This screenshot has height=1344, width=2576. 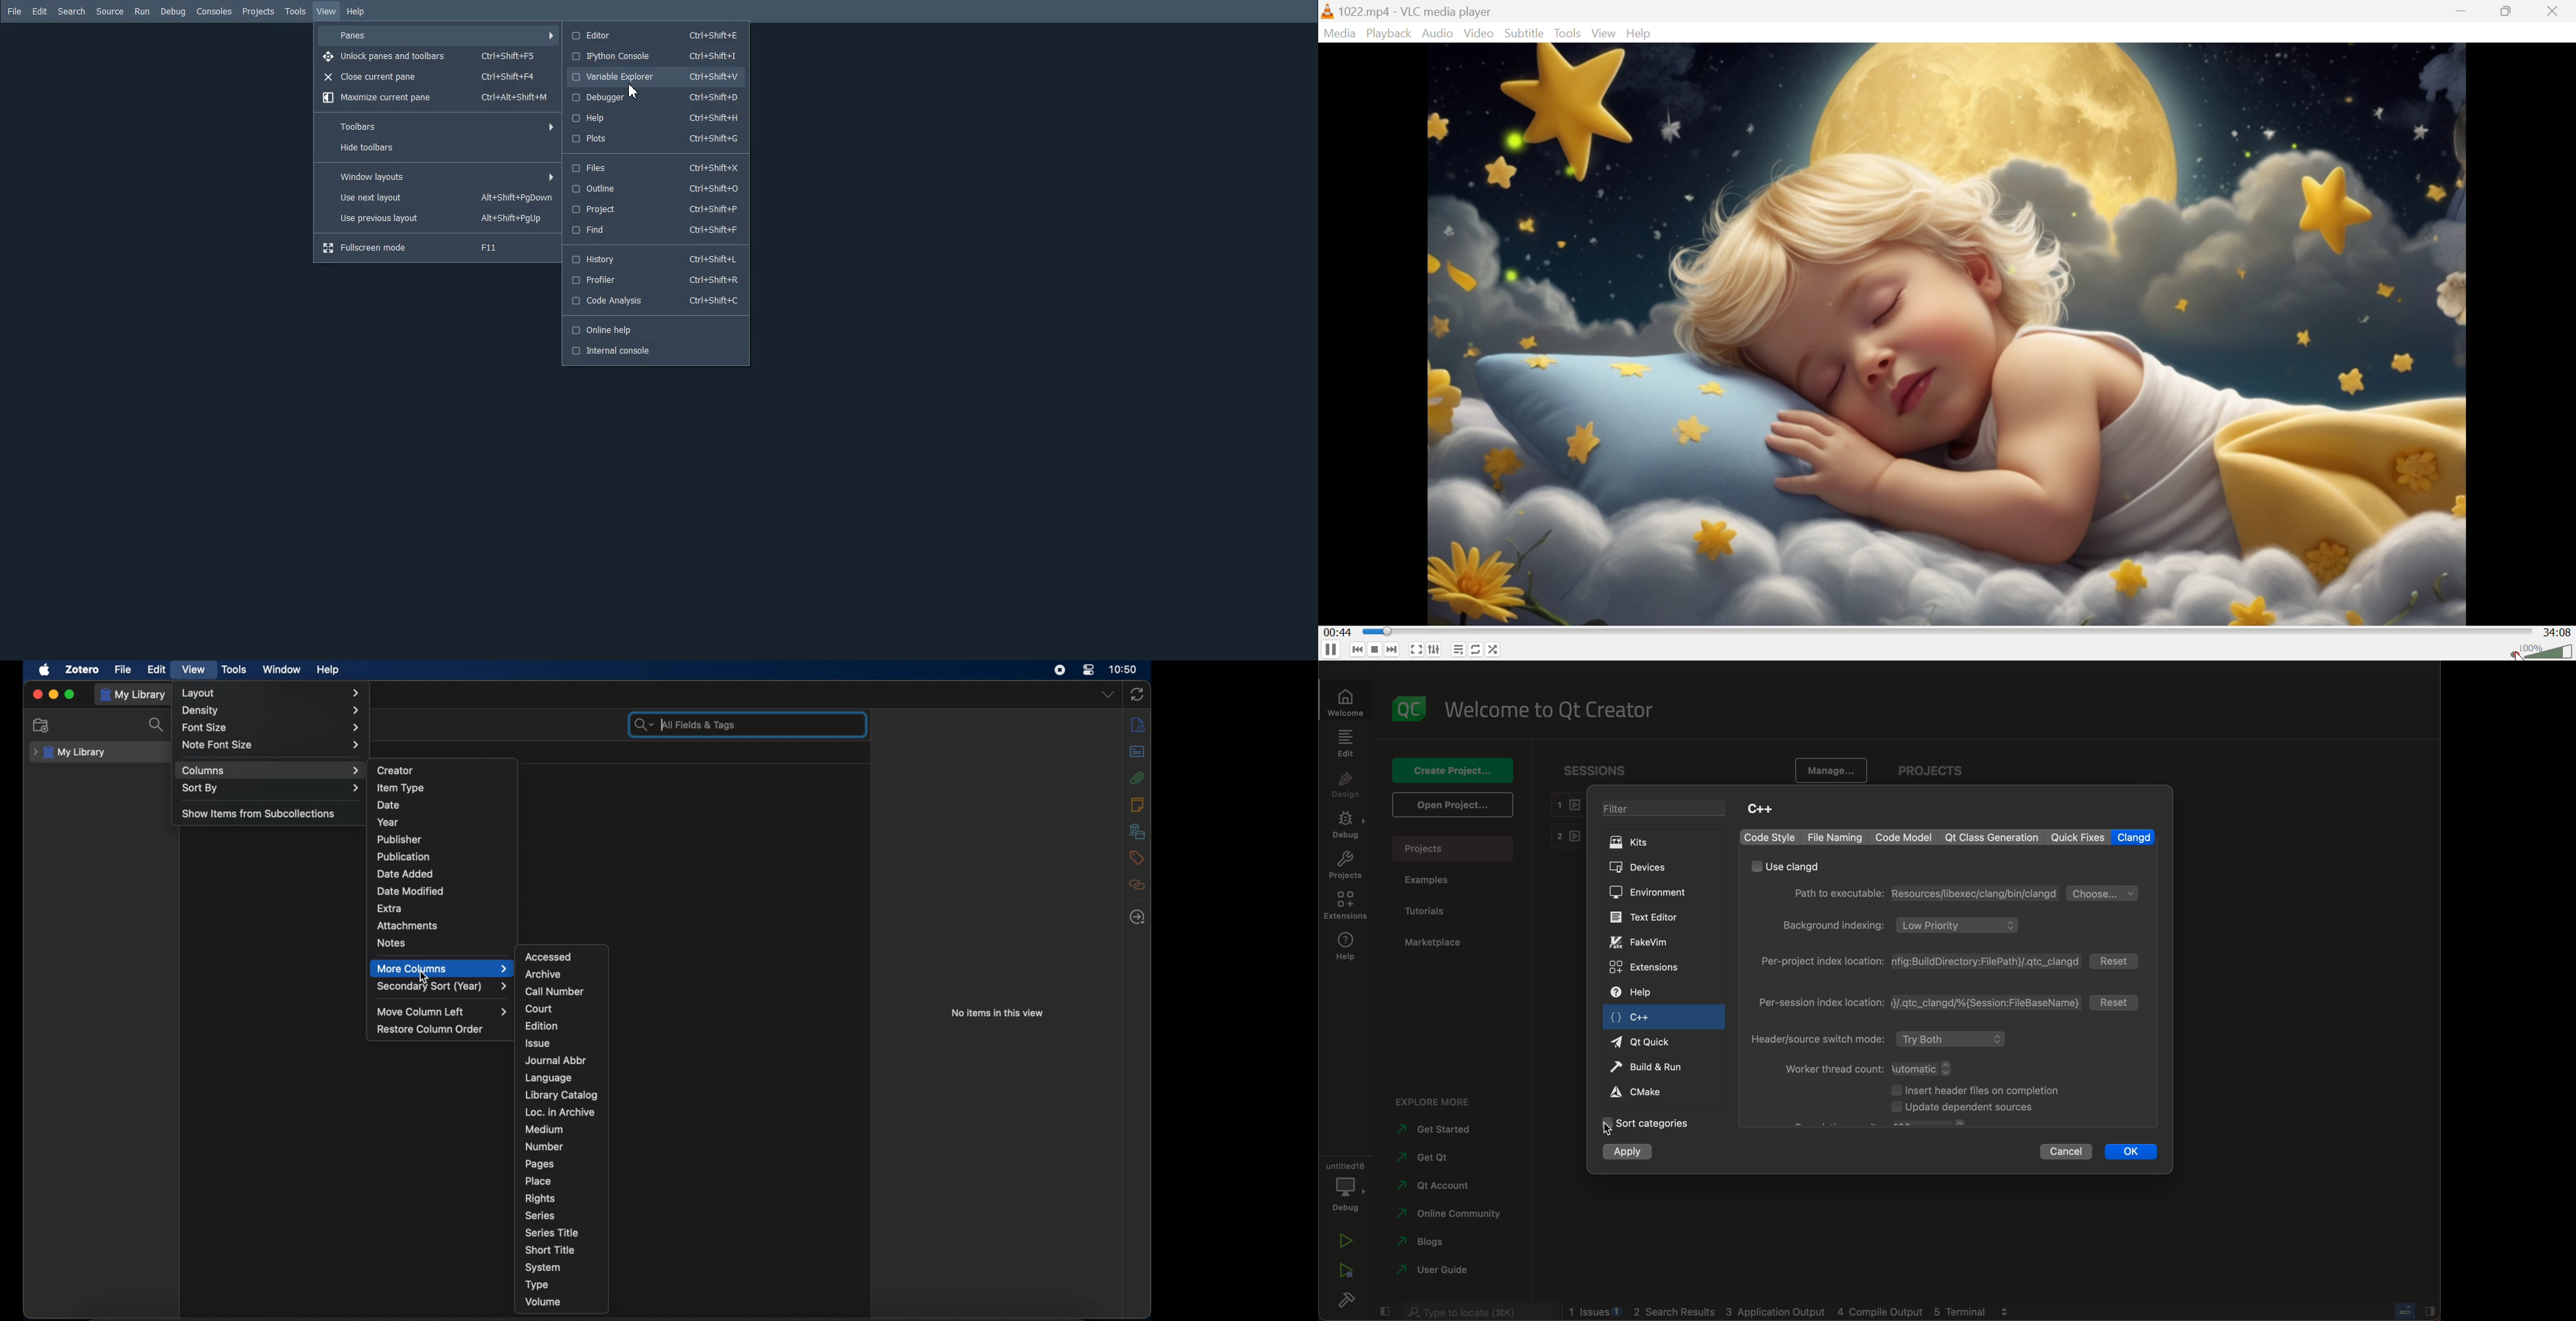 What do you see at coordinates (158, 725) in the screenshot?
I see `search` at bounding box center [158, 725].